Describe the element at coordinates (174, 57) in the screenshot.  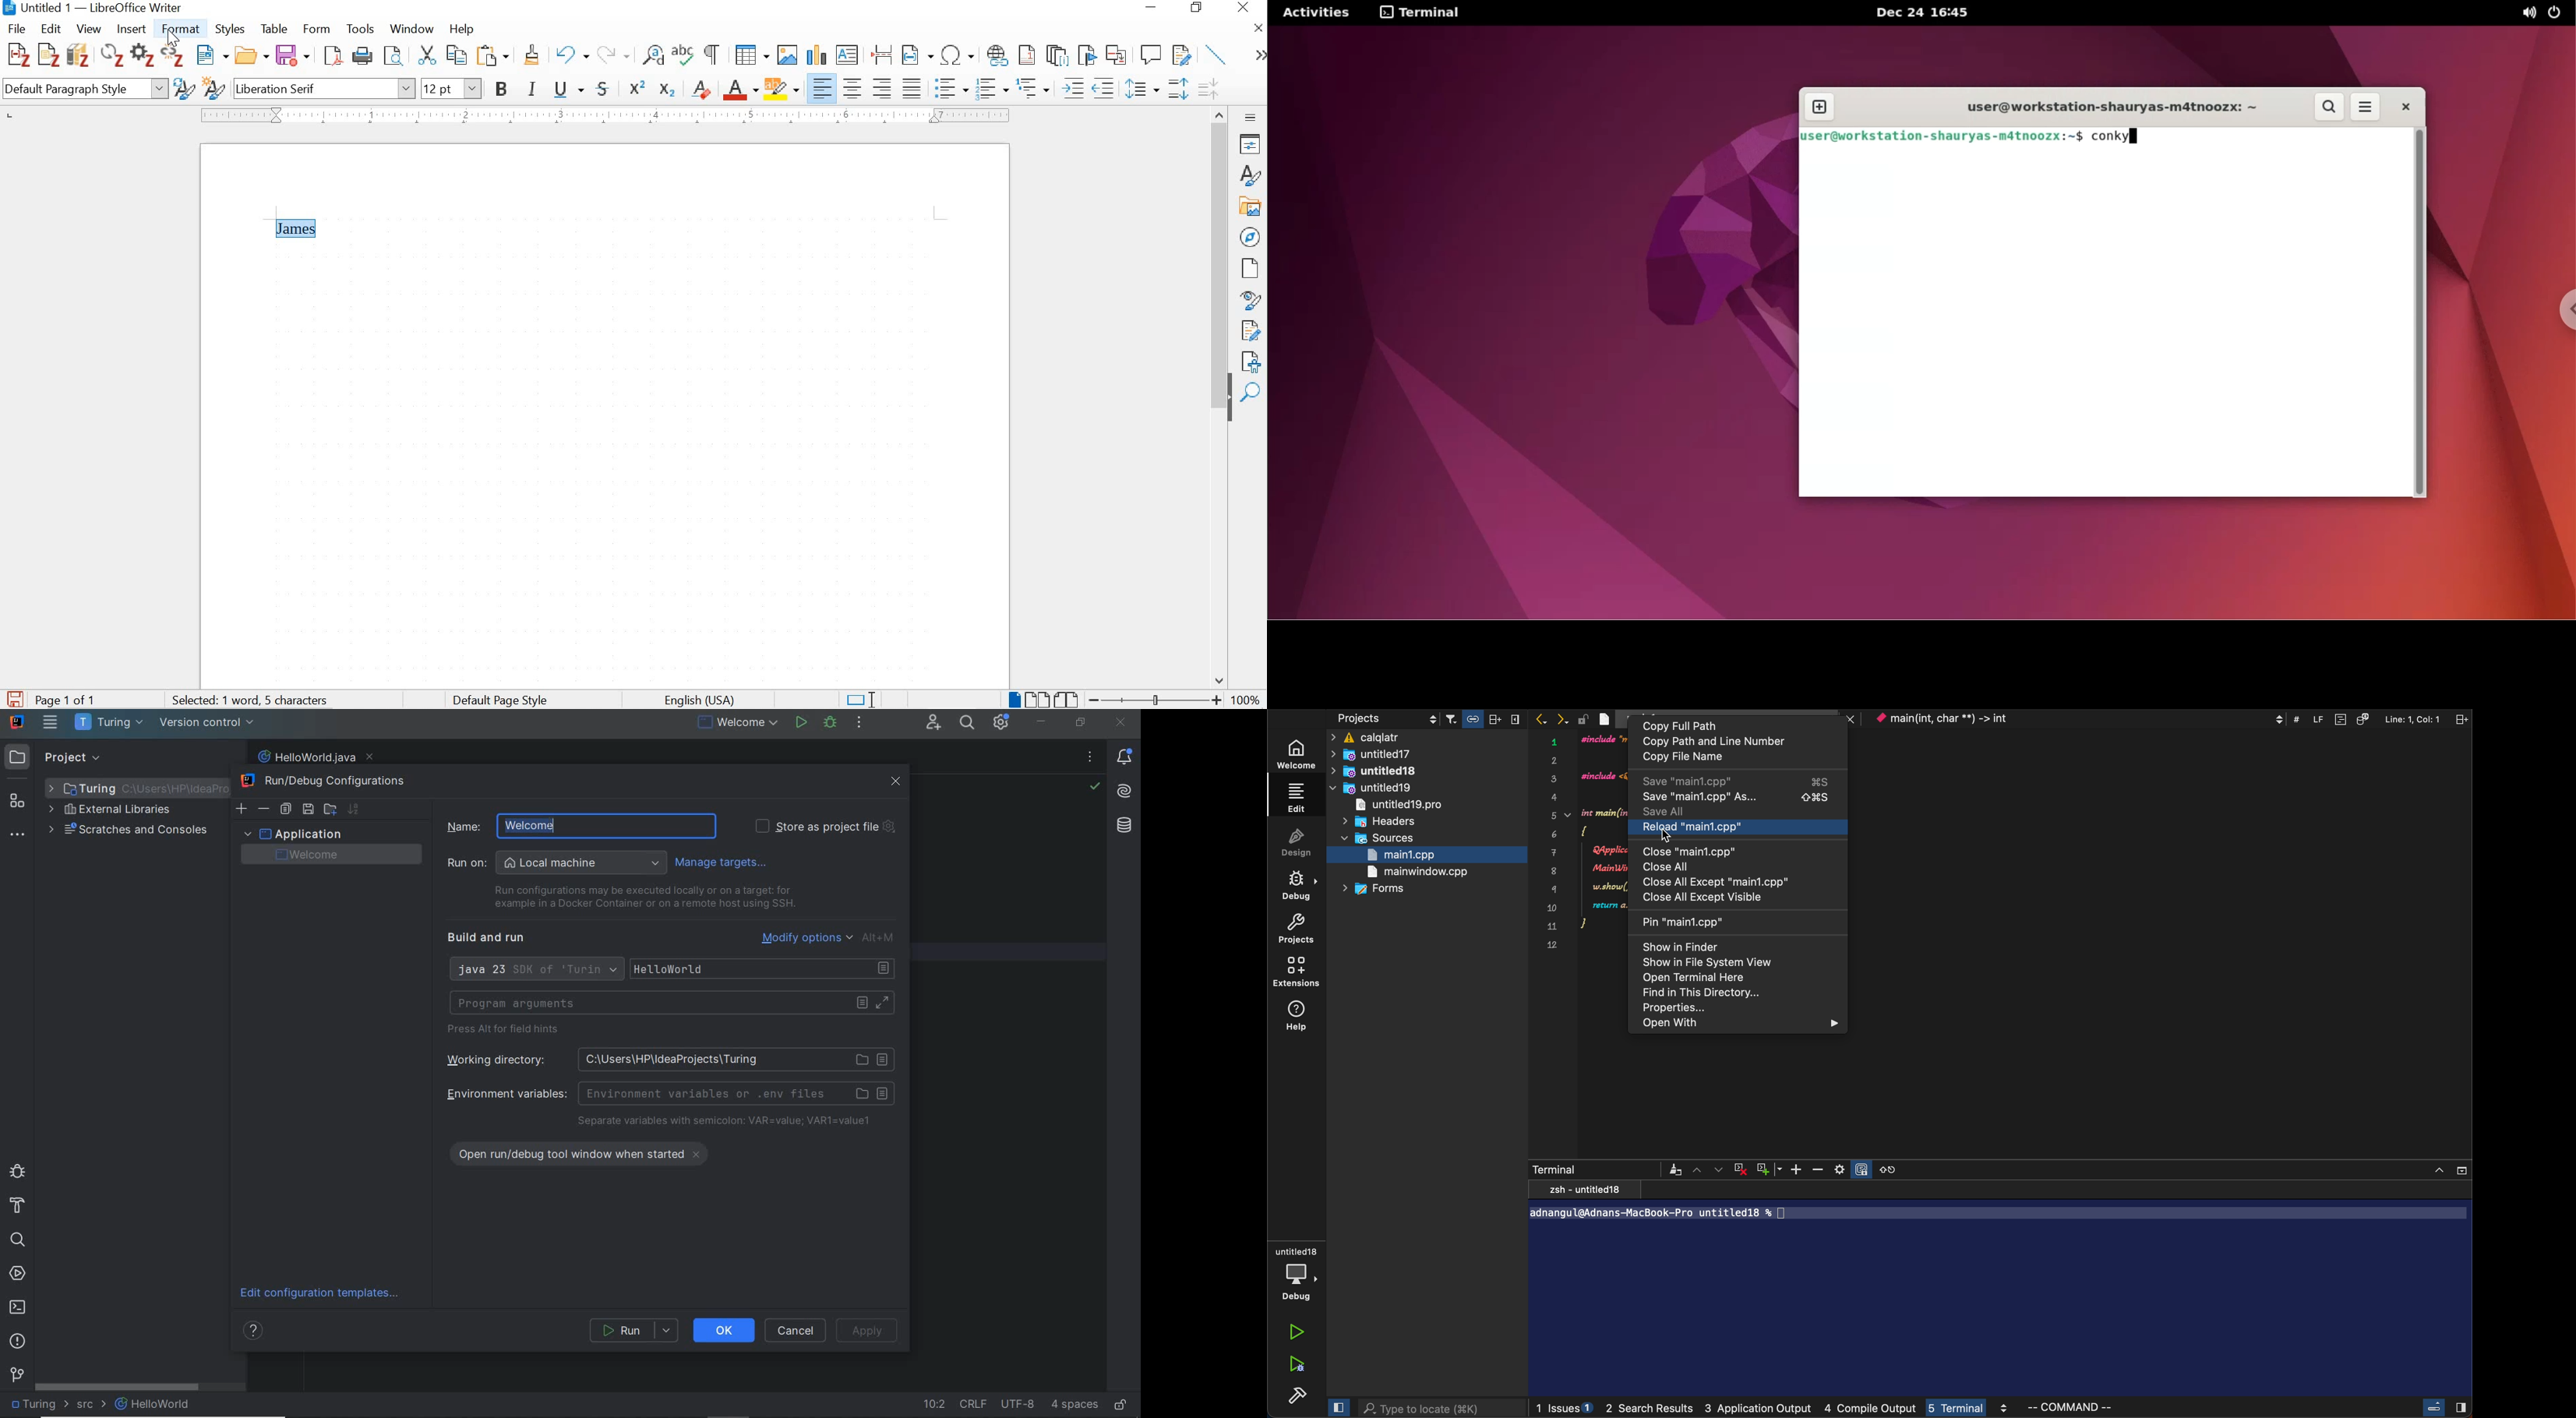
I see `unlink citations` at that location.